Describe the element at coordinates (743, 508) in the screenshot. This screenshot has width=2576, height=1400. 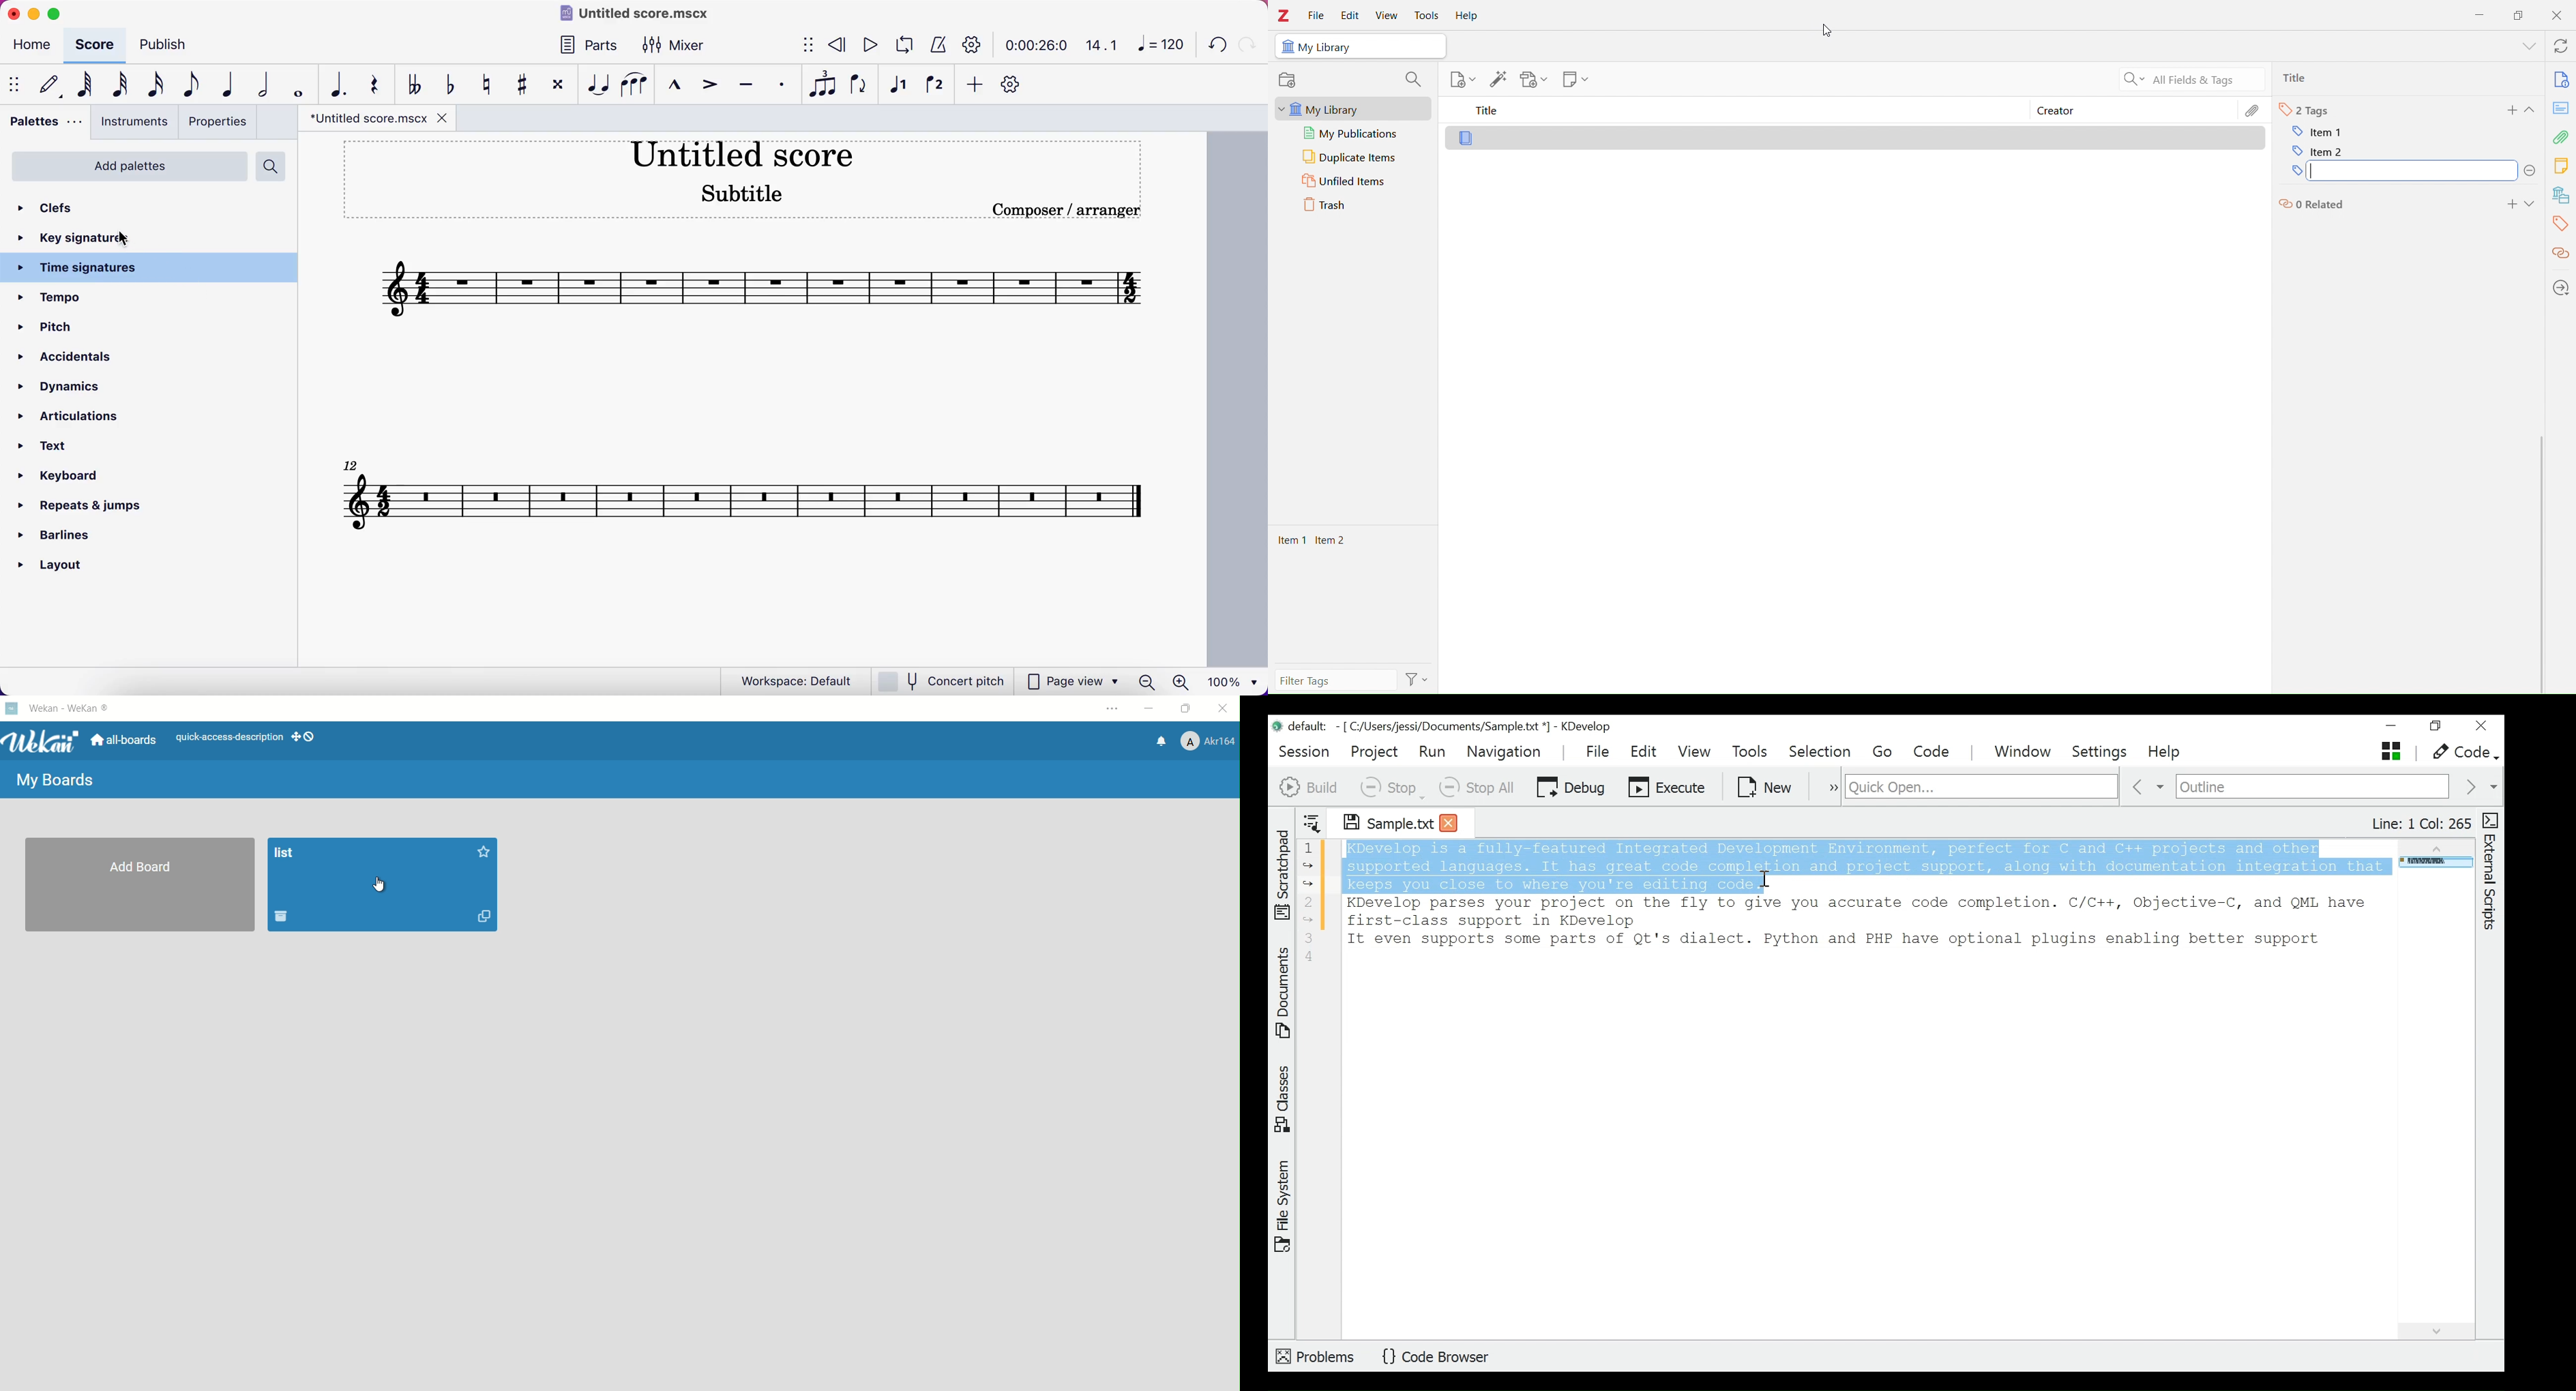
I see `score` at that location.